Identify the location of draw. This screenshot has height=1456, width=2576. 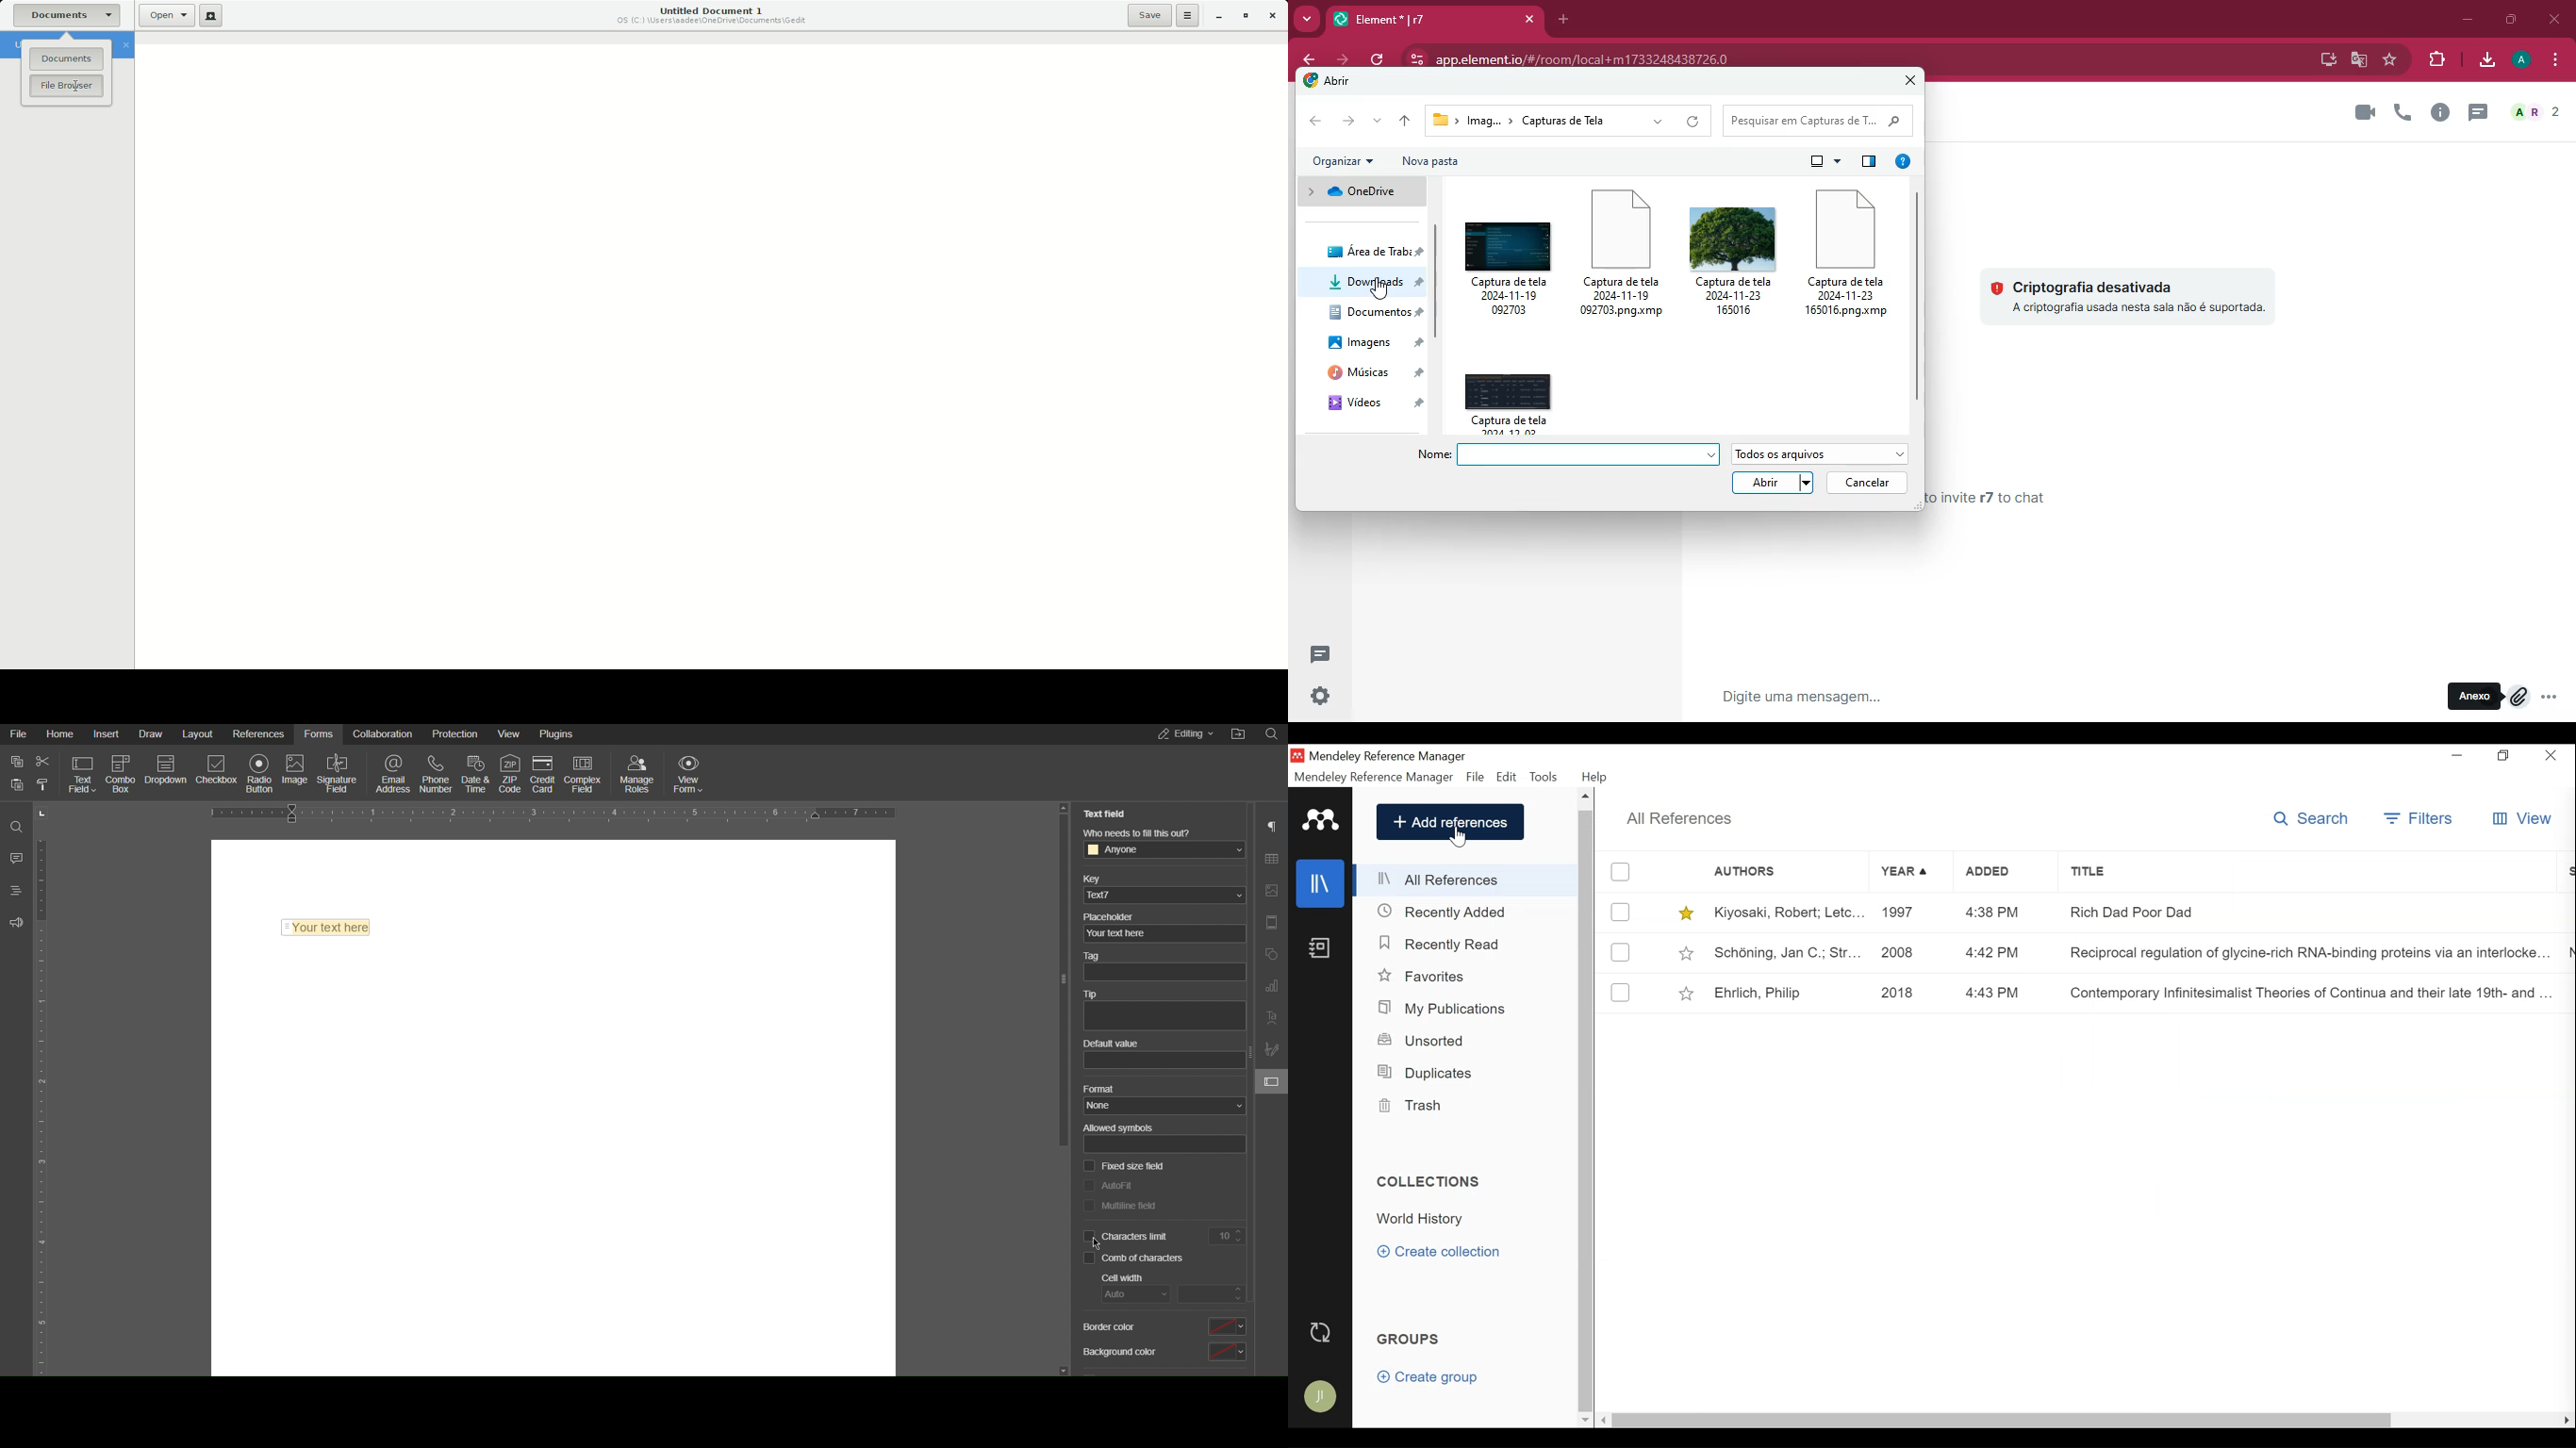
(152, 734).